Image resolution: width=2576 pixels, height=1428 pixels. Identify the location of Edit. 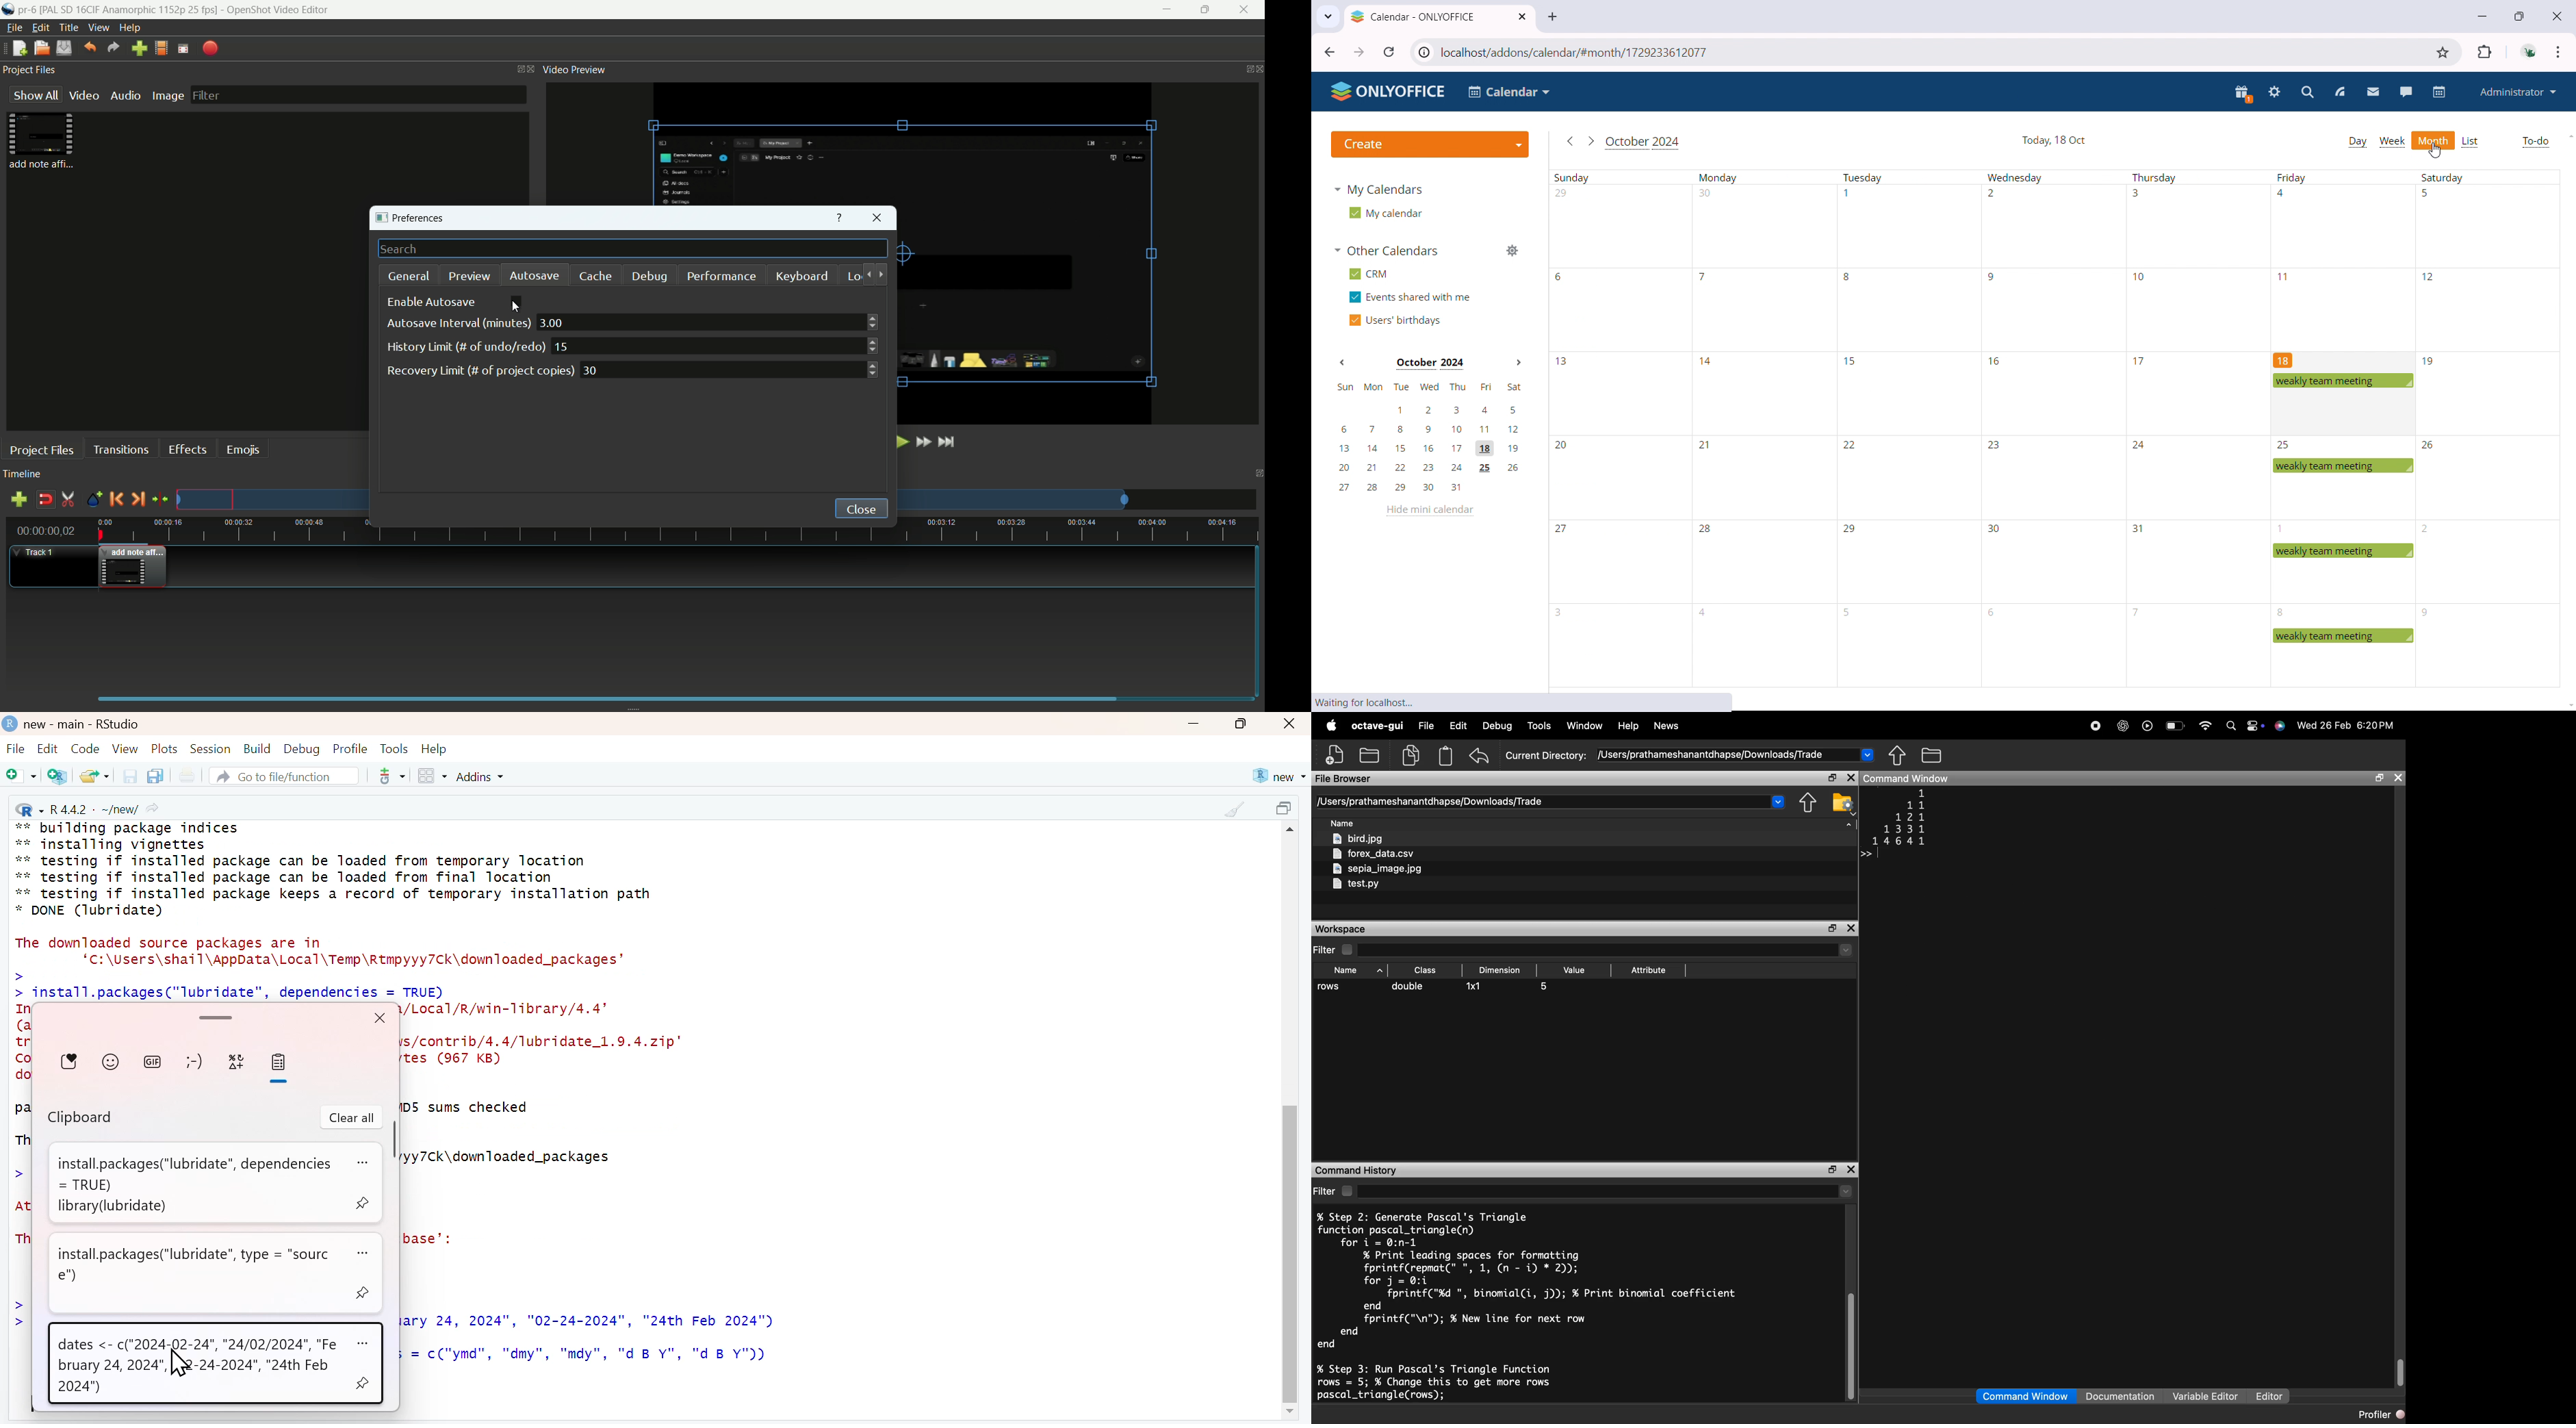
(47, 748).